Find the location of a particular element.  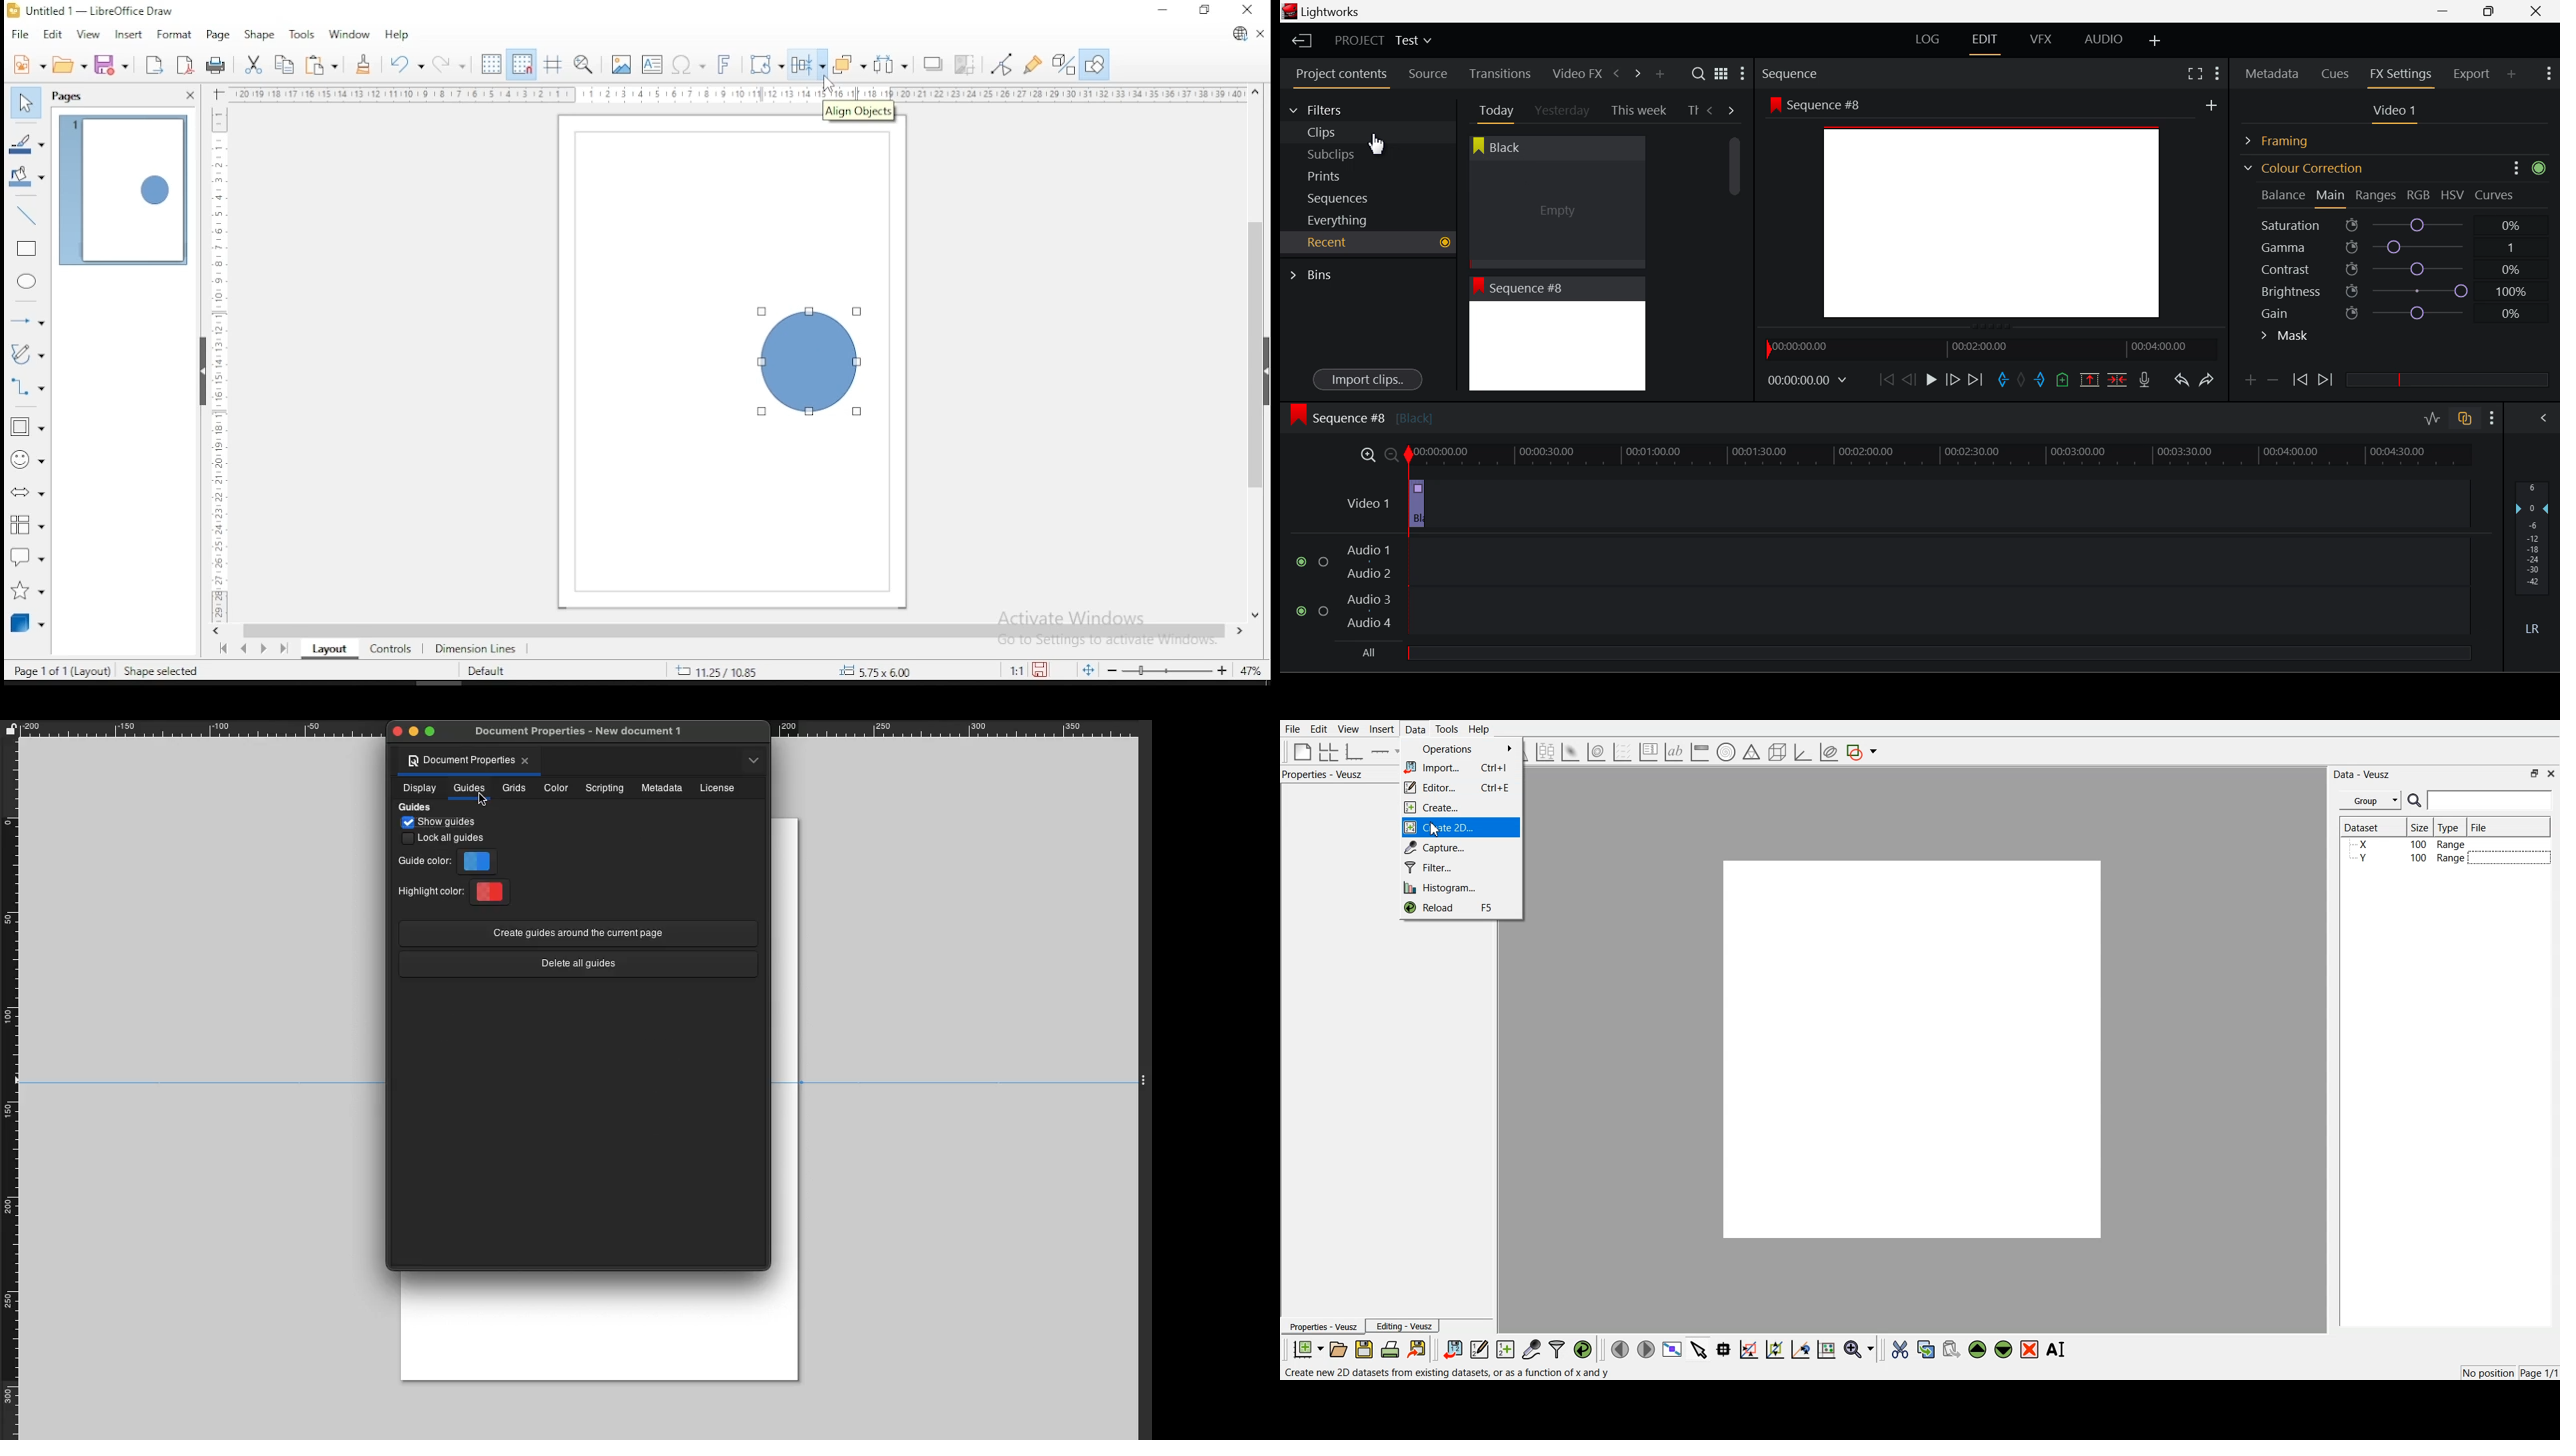

libreoffice update is located at coordinates (1239, 35).